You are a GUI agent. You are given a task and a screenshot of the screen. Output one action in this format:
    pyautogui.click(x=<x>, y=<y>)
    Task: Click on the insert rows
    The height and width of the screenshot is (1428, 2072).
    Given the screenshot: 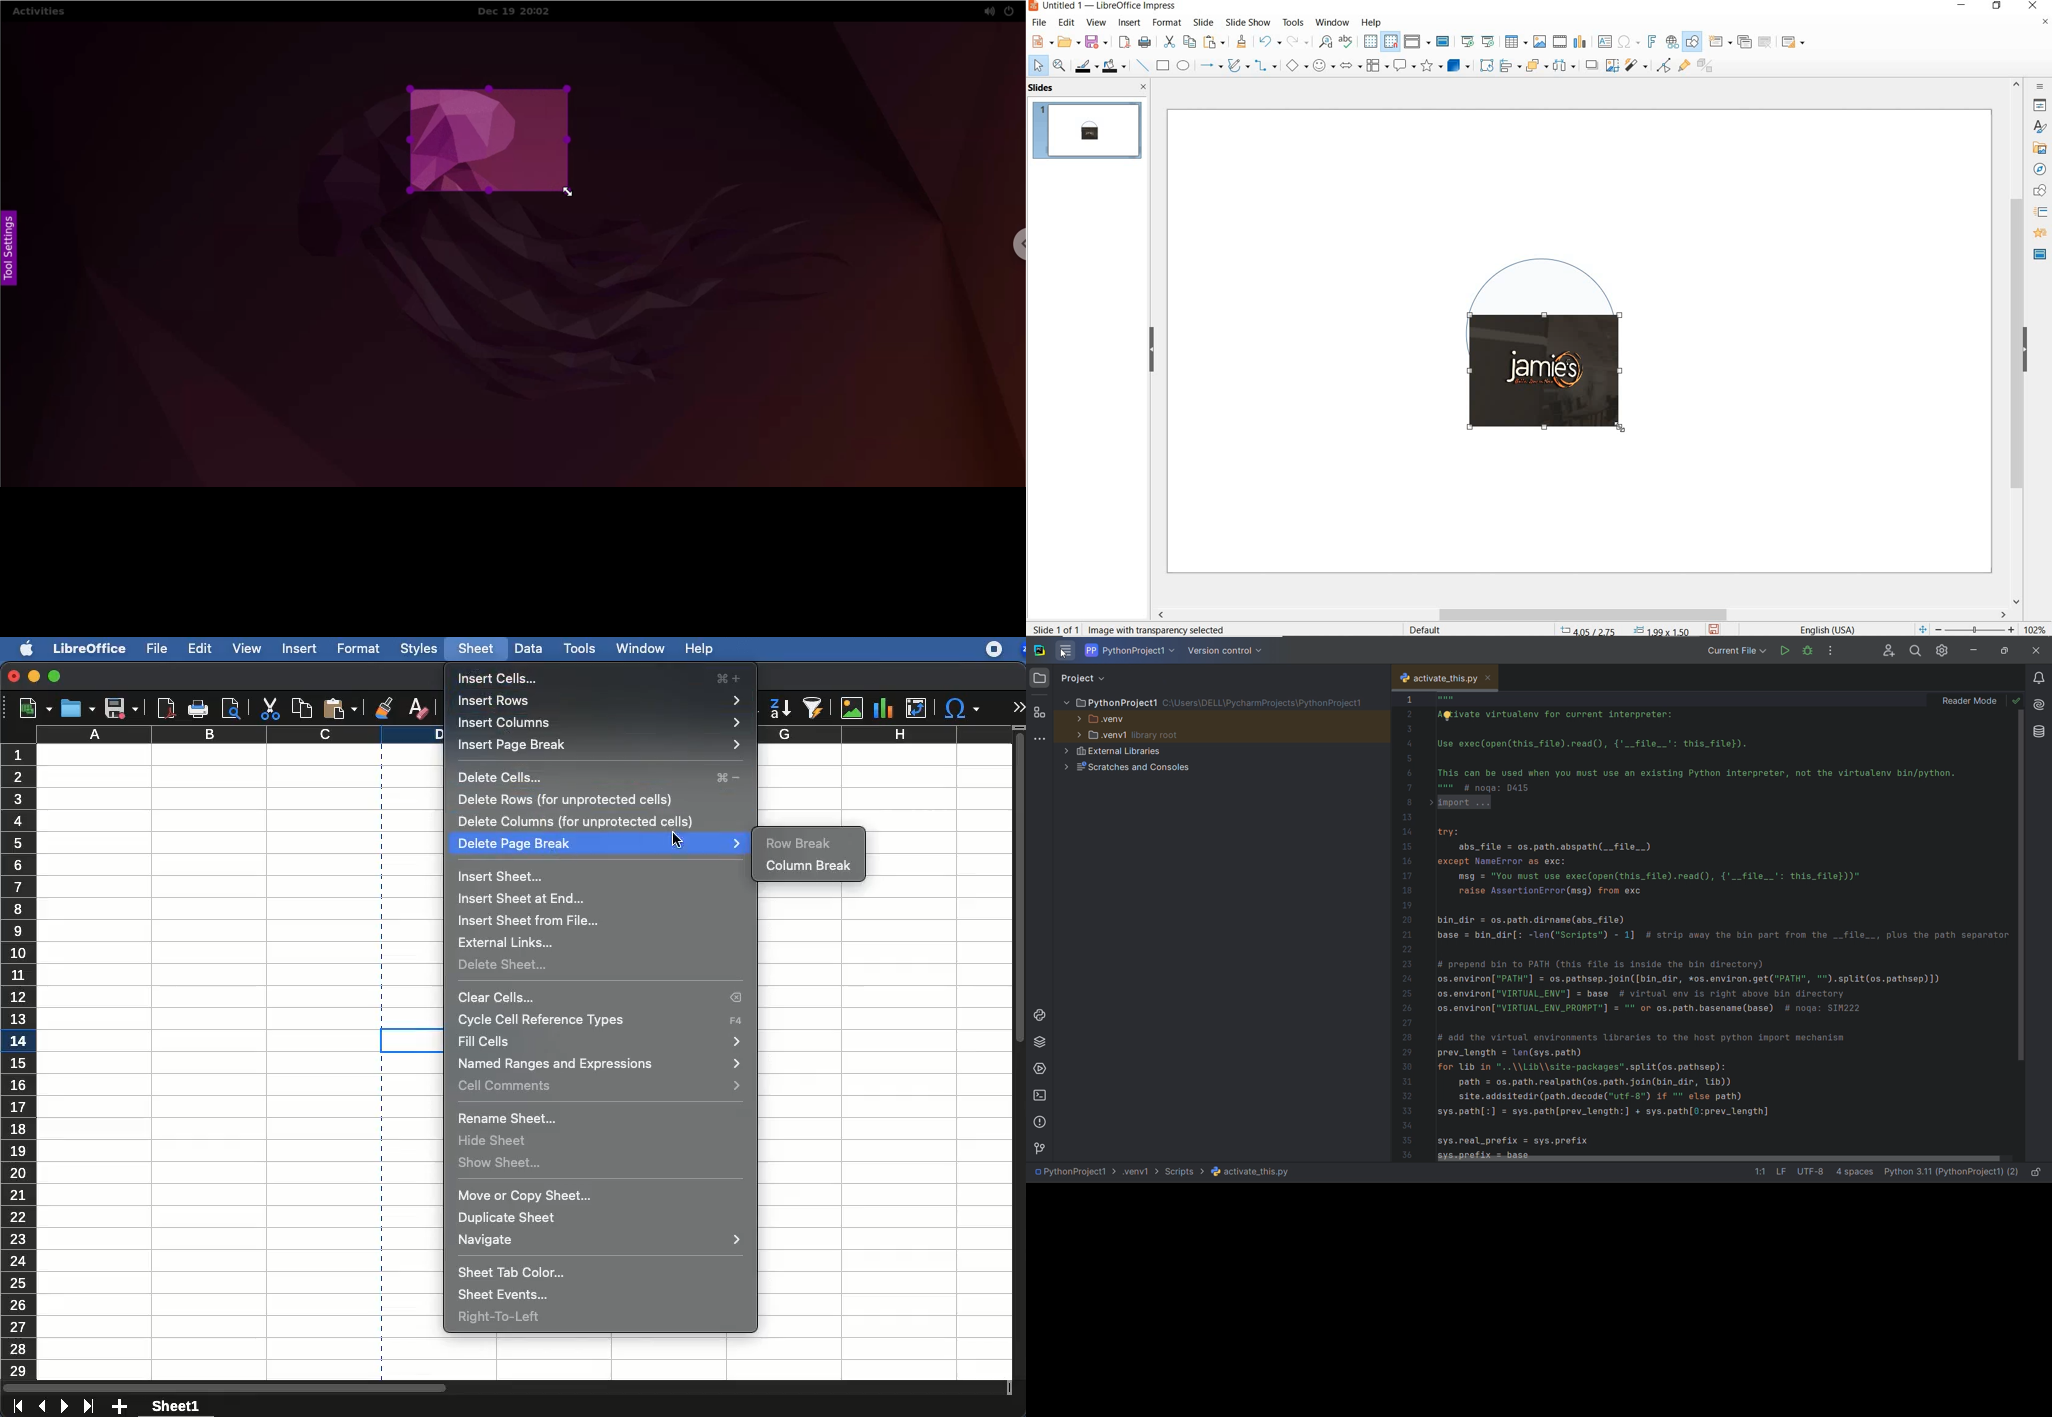 What is the action you would take?
    pyautogui.click(x=600, y=700)
    